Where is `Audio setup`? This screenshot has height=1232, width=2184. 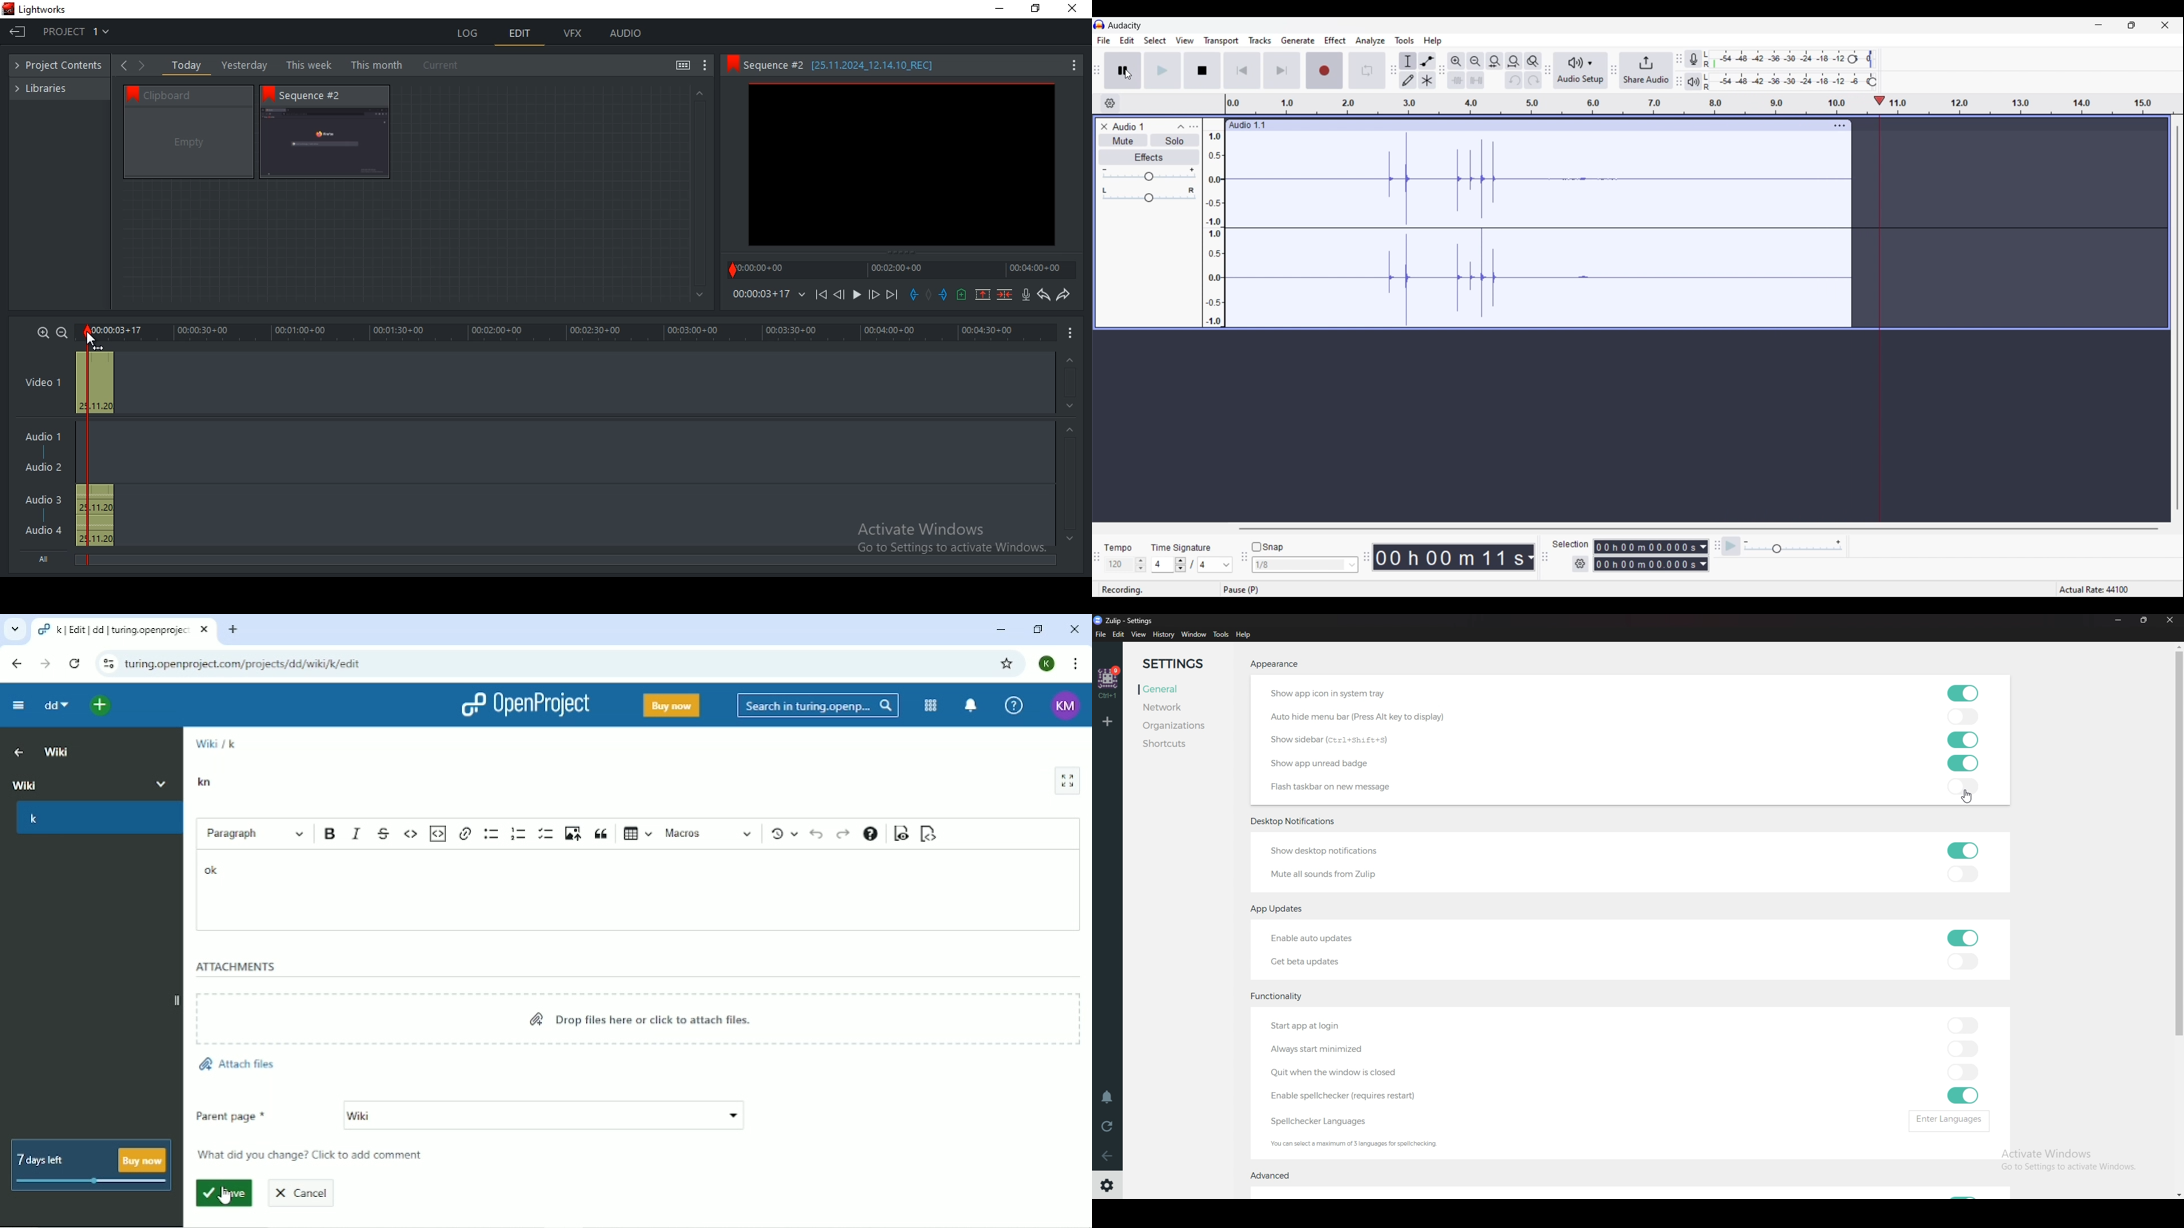
Audio setup is located at coordinates (1580, 71).